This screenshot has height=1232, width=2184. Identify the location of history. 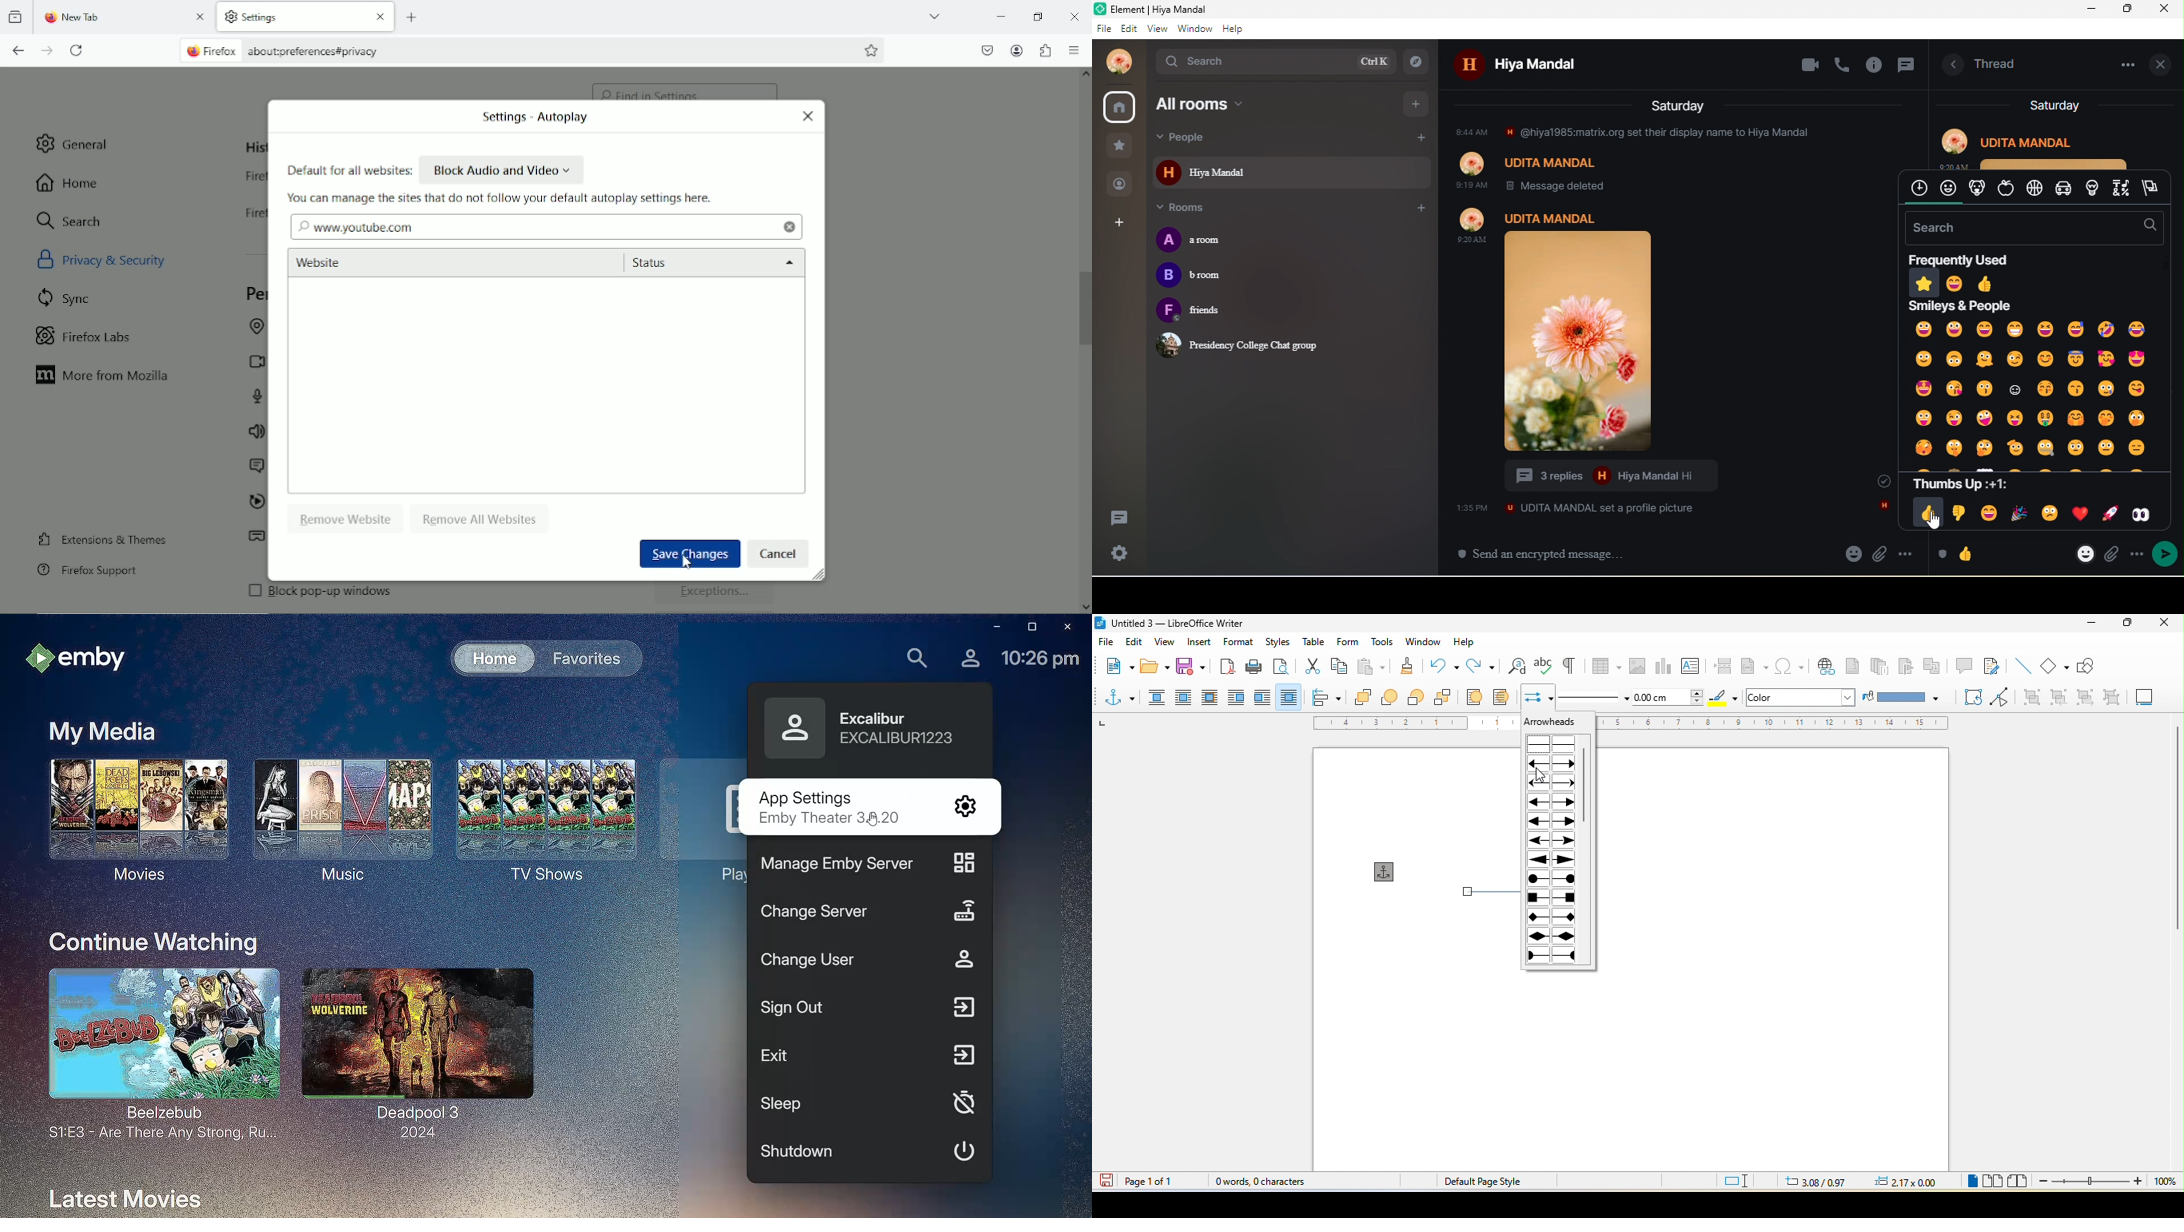
(254, 147).